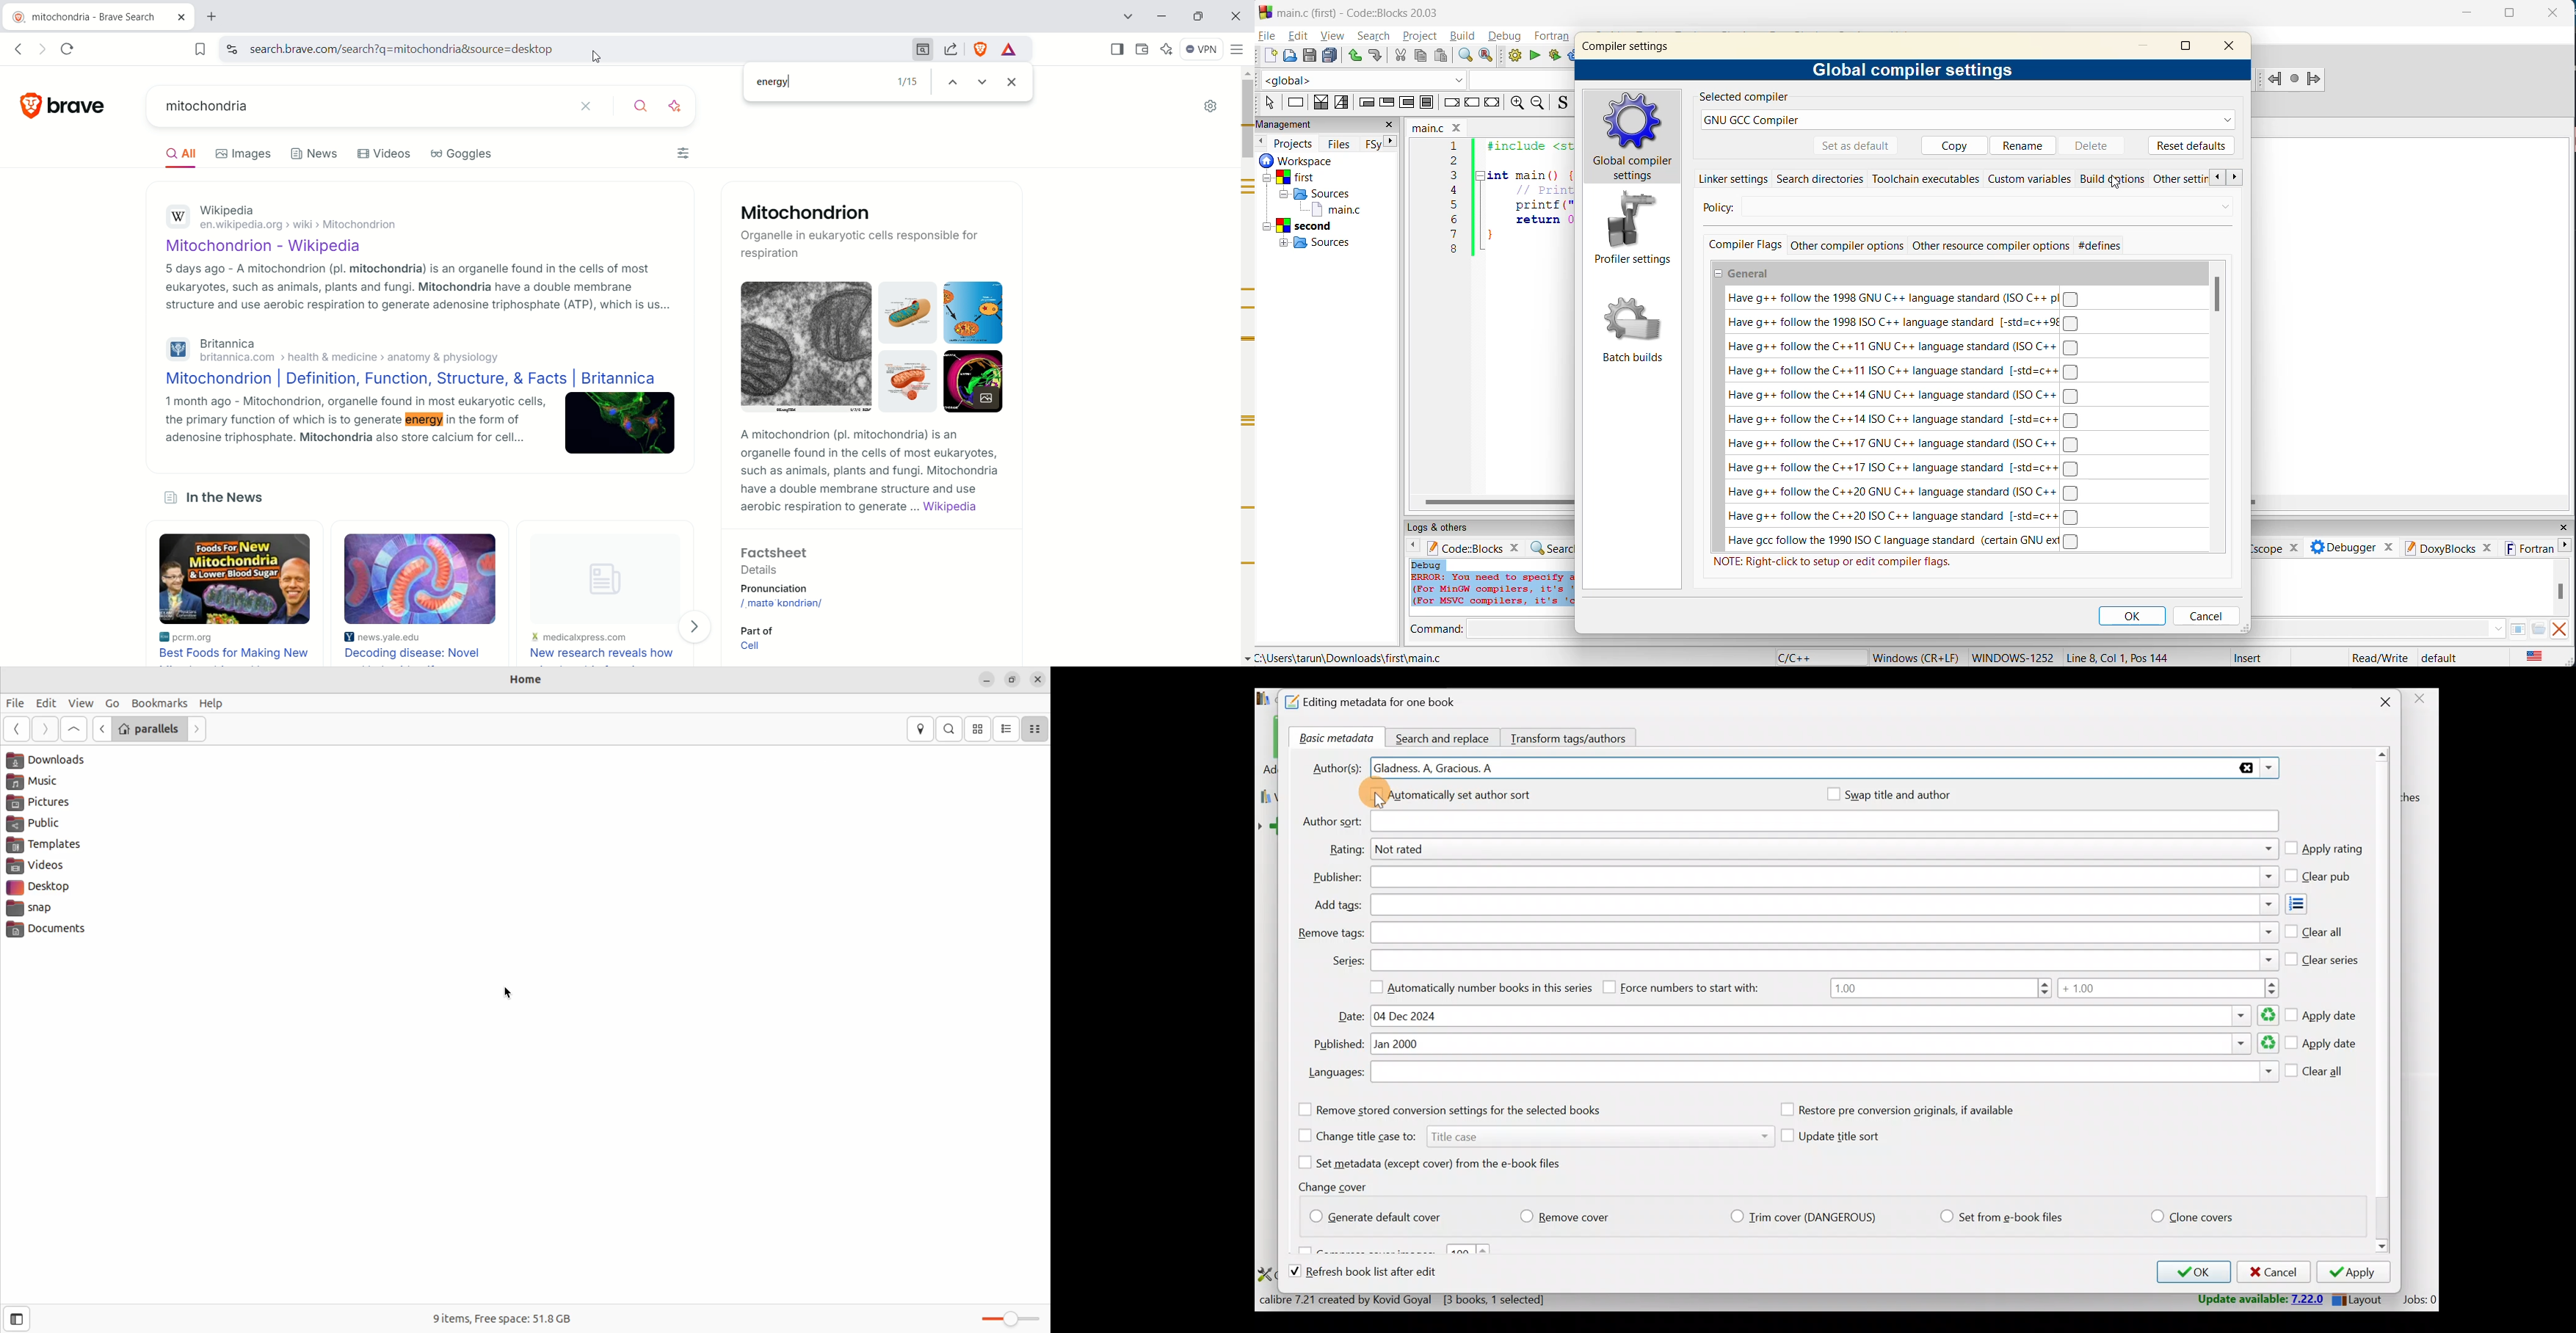  Describe the element at coordinates (63, 910) in the screenshot. I see `snap` at that location.